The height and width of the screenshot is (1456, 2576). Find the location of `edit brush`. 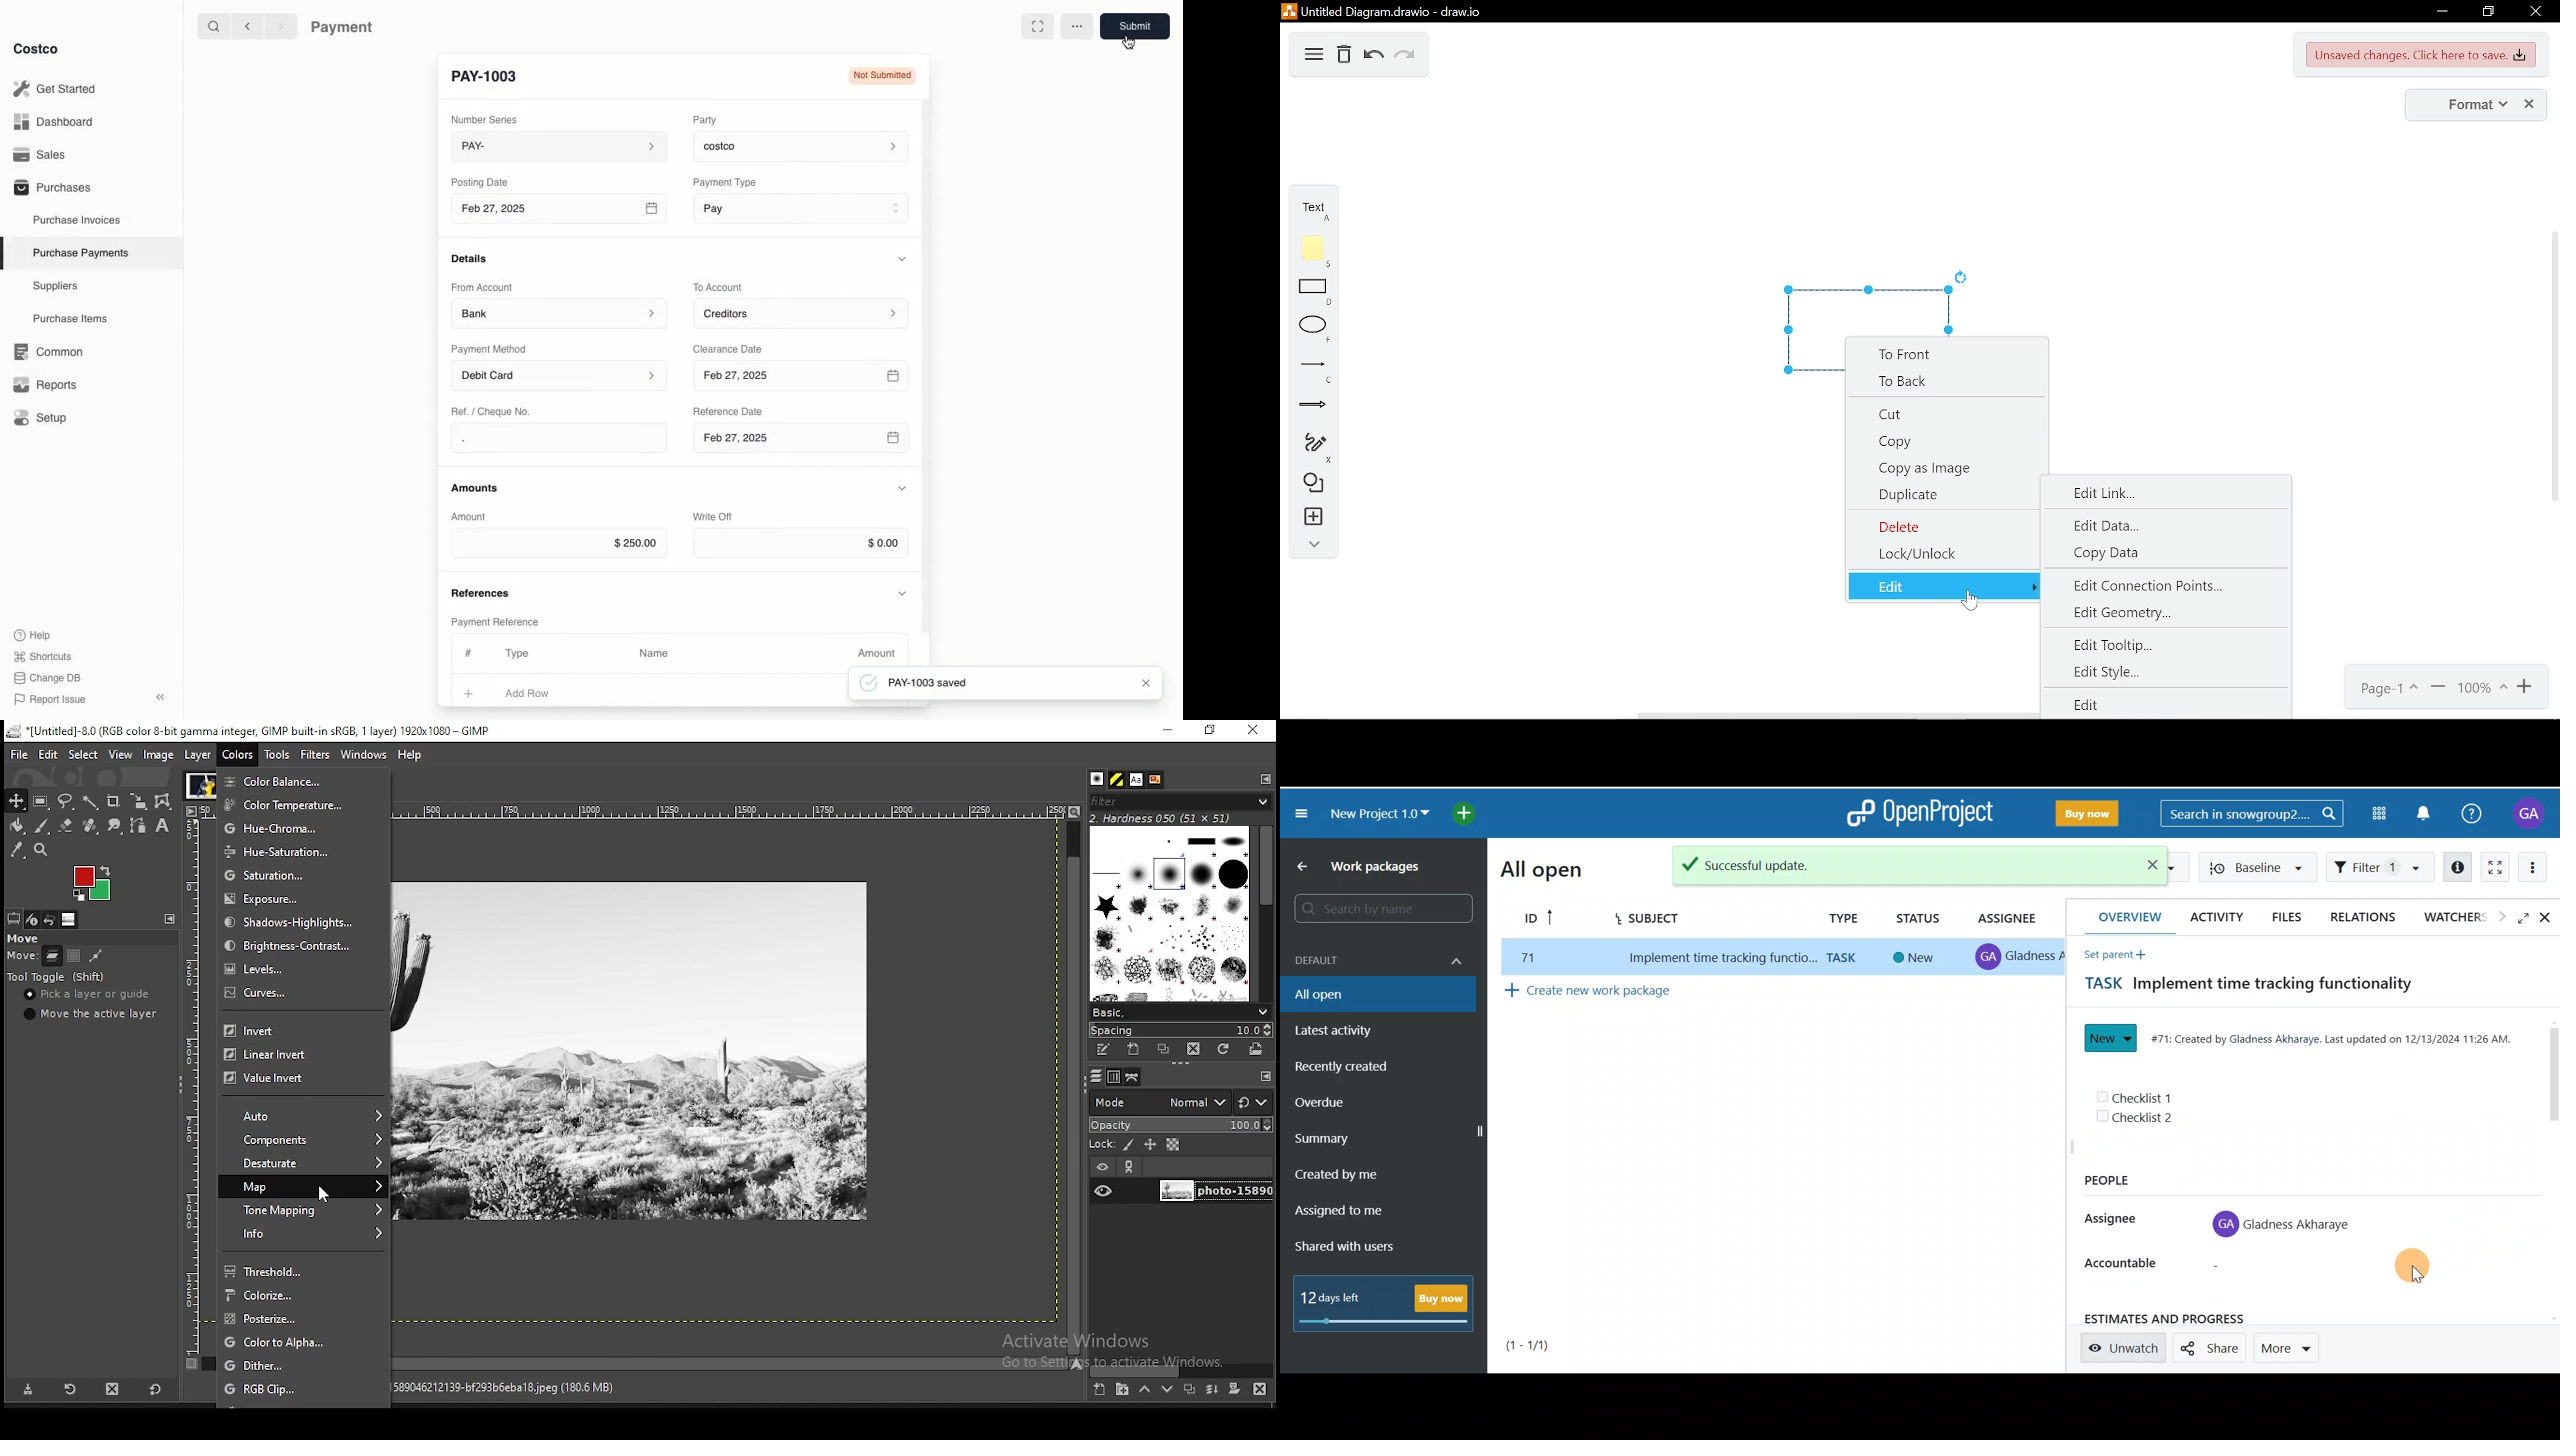

edit brush is located at coordinates (1105, 1050).